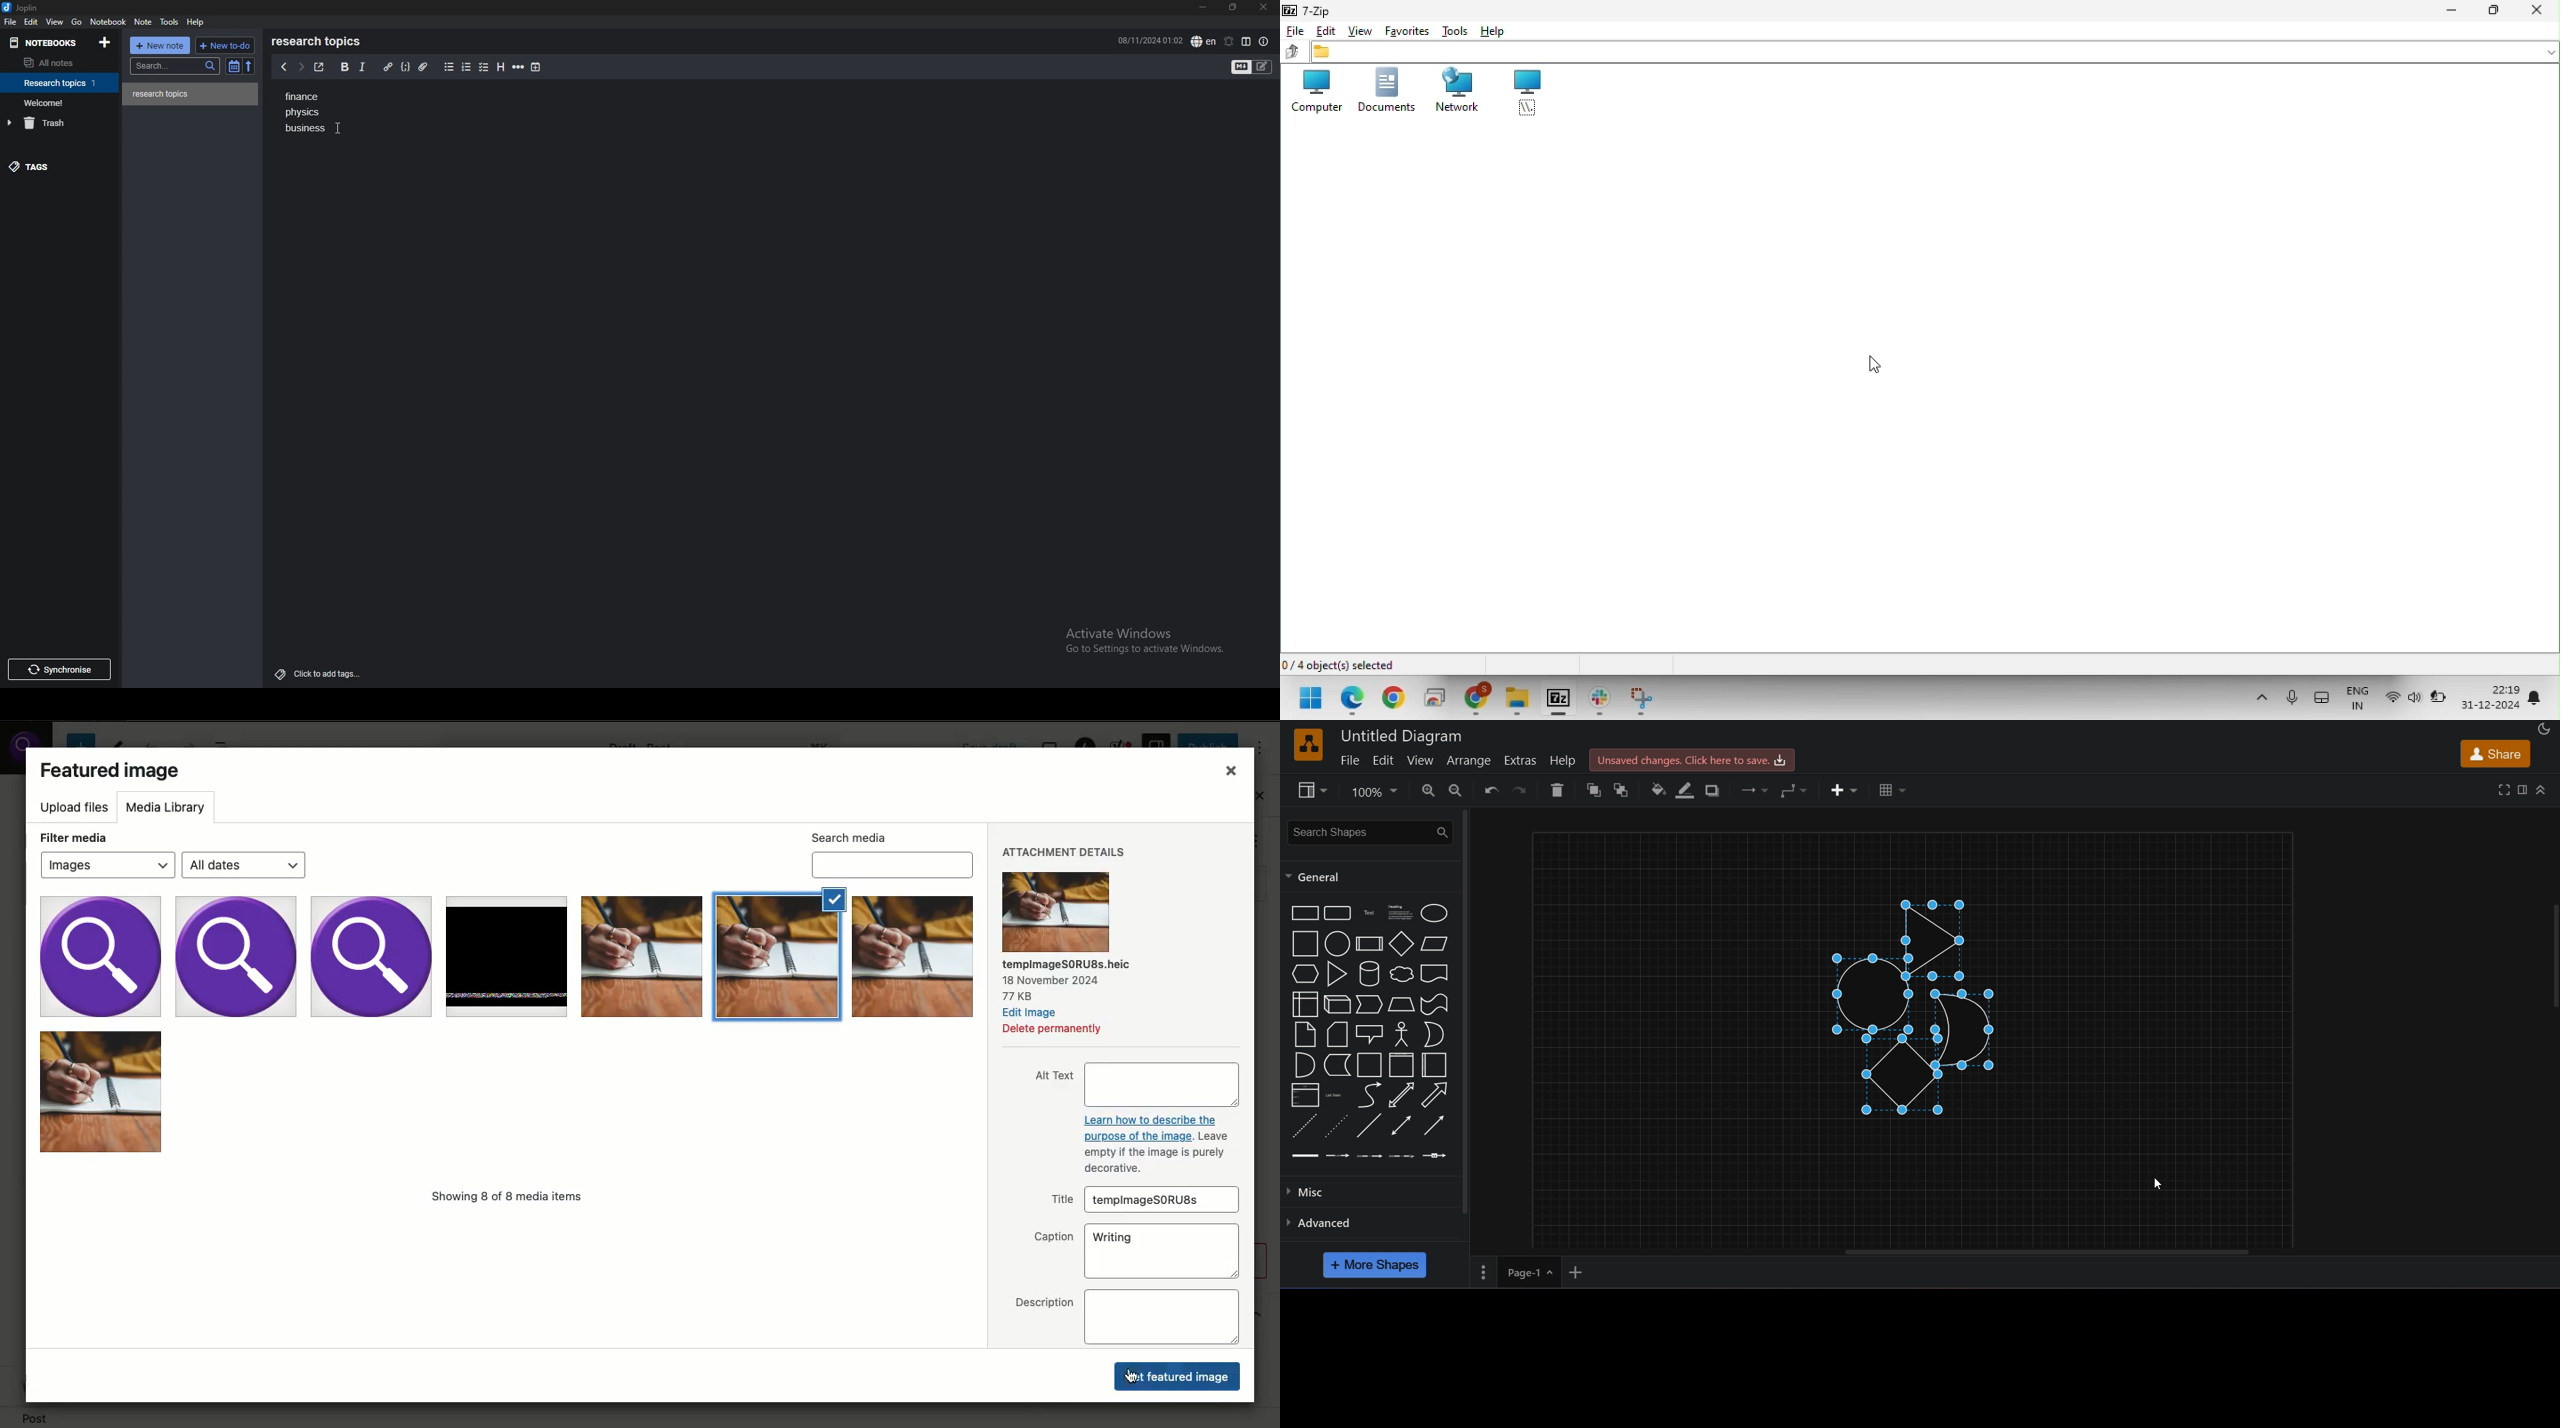 The image size is (2576, 1428). I want to click on cube, so click(1335, 1005).